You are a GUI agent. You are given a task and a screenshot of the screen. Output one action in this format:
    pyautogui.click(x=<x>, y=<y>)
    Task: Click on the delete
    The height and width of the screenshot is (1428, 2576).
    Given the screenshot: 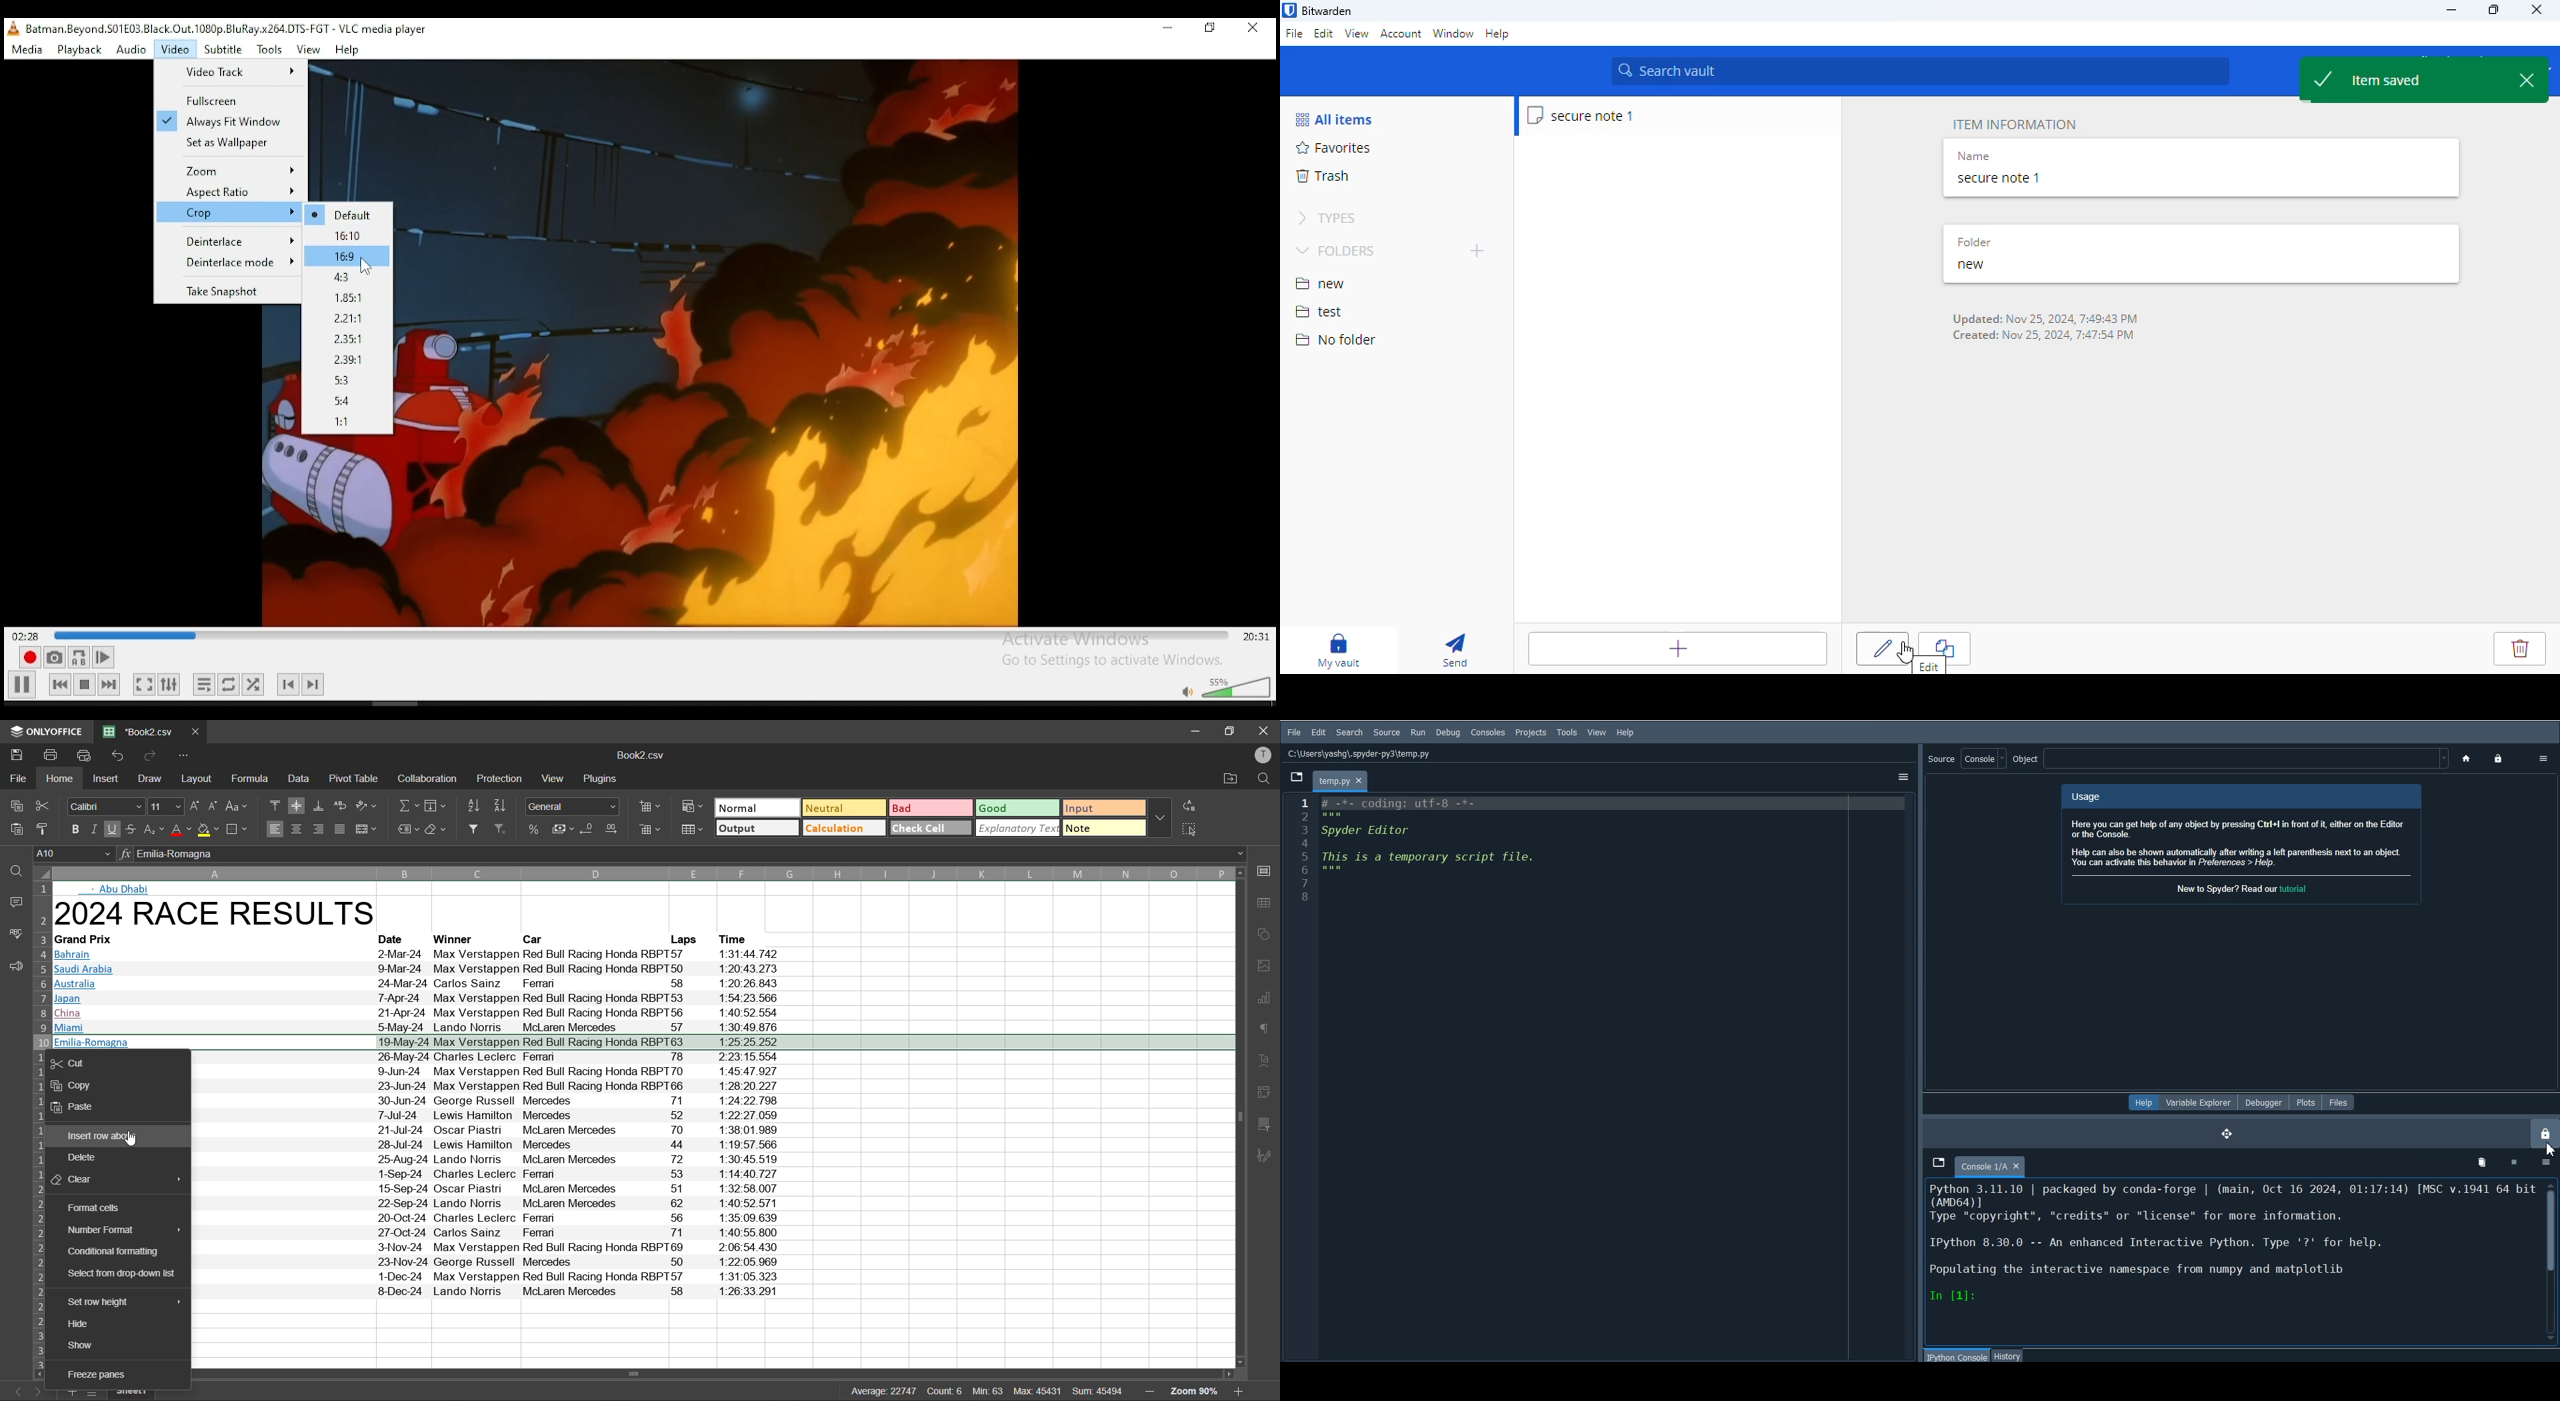 What is the action you would take?
    pyautogui.click(x=85, y=1158)
    